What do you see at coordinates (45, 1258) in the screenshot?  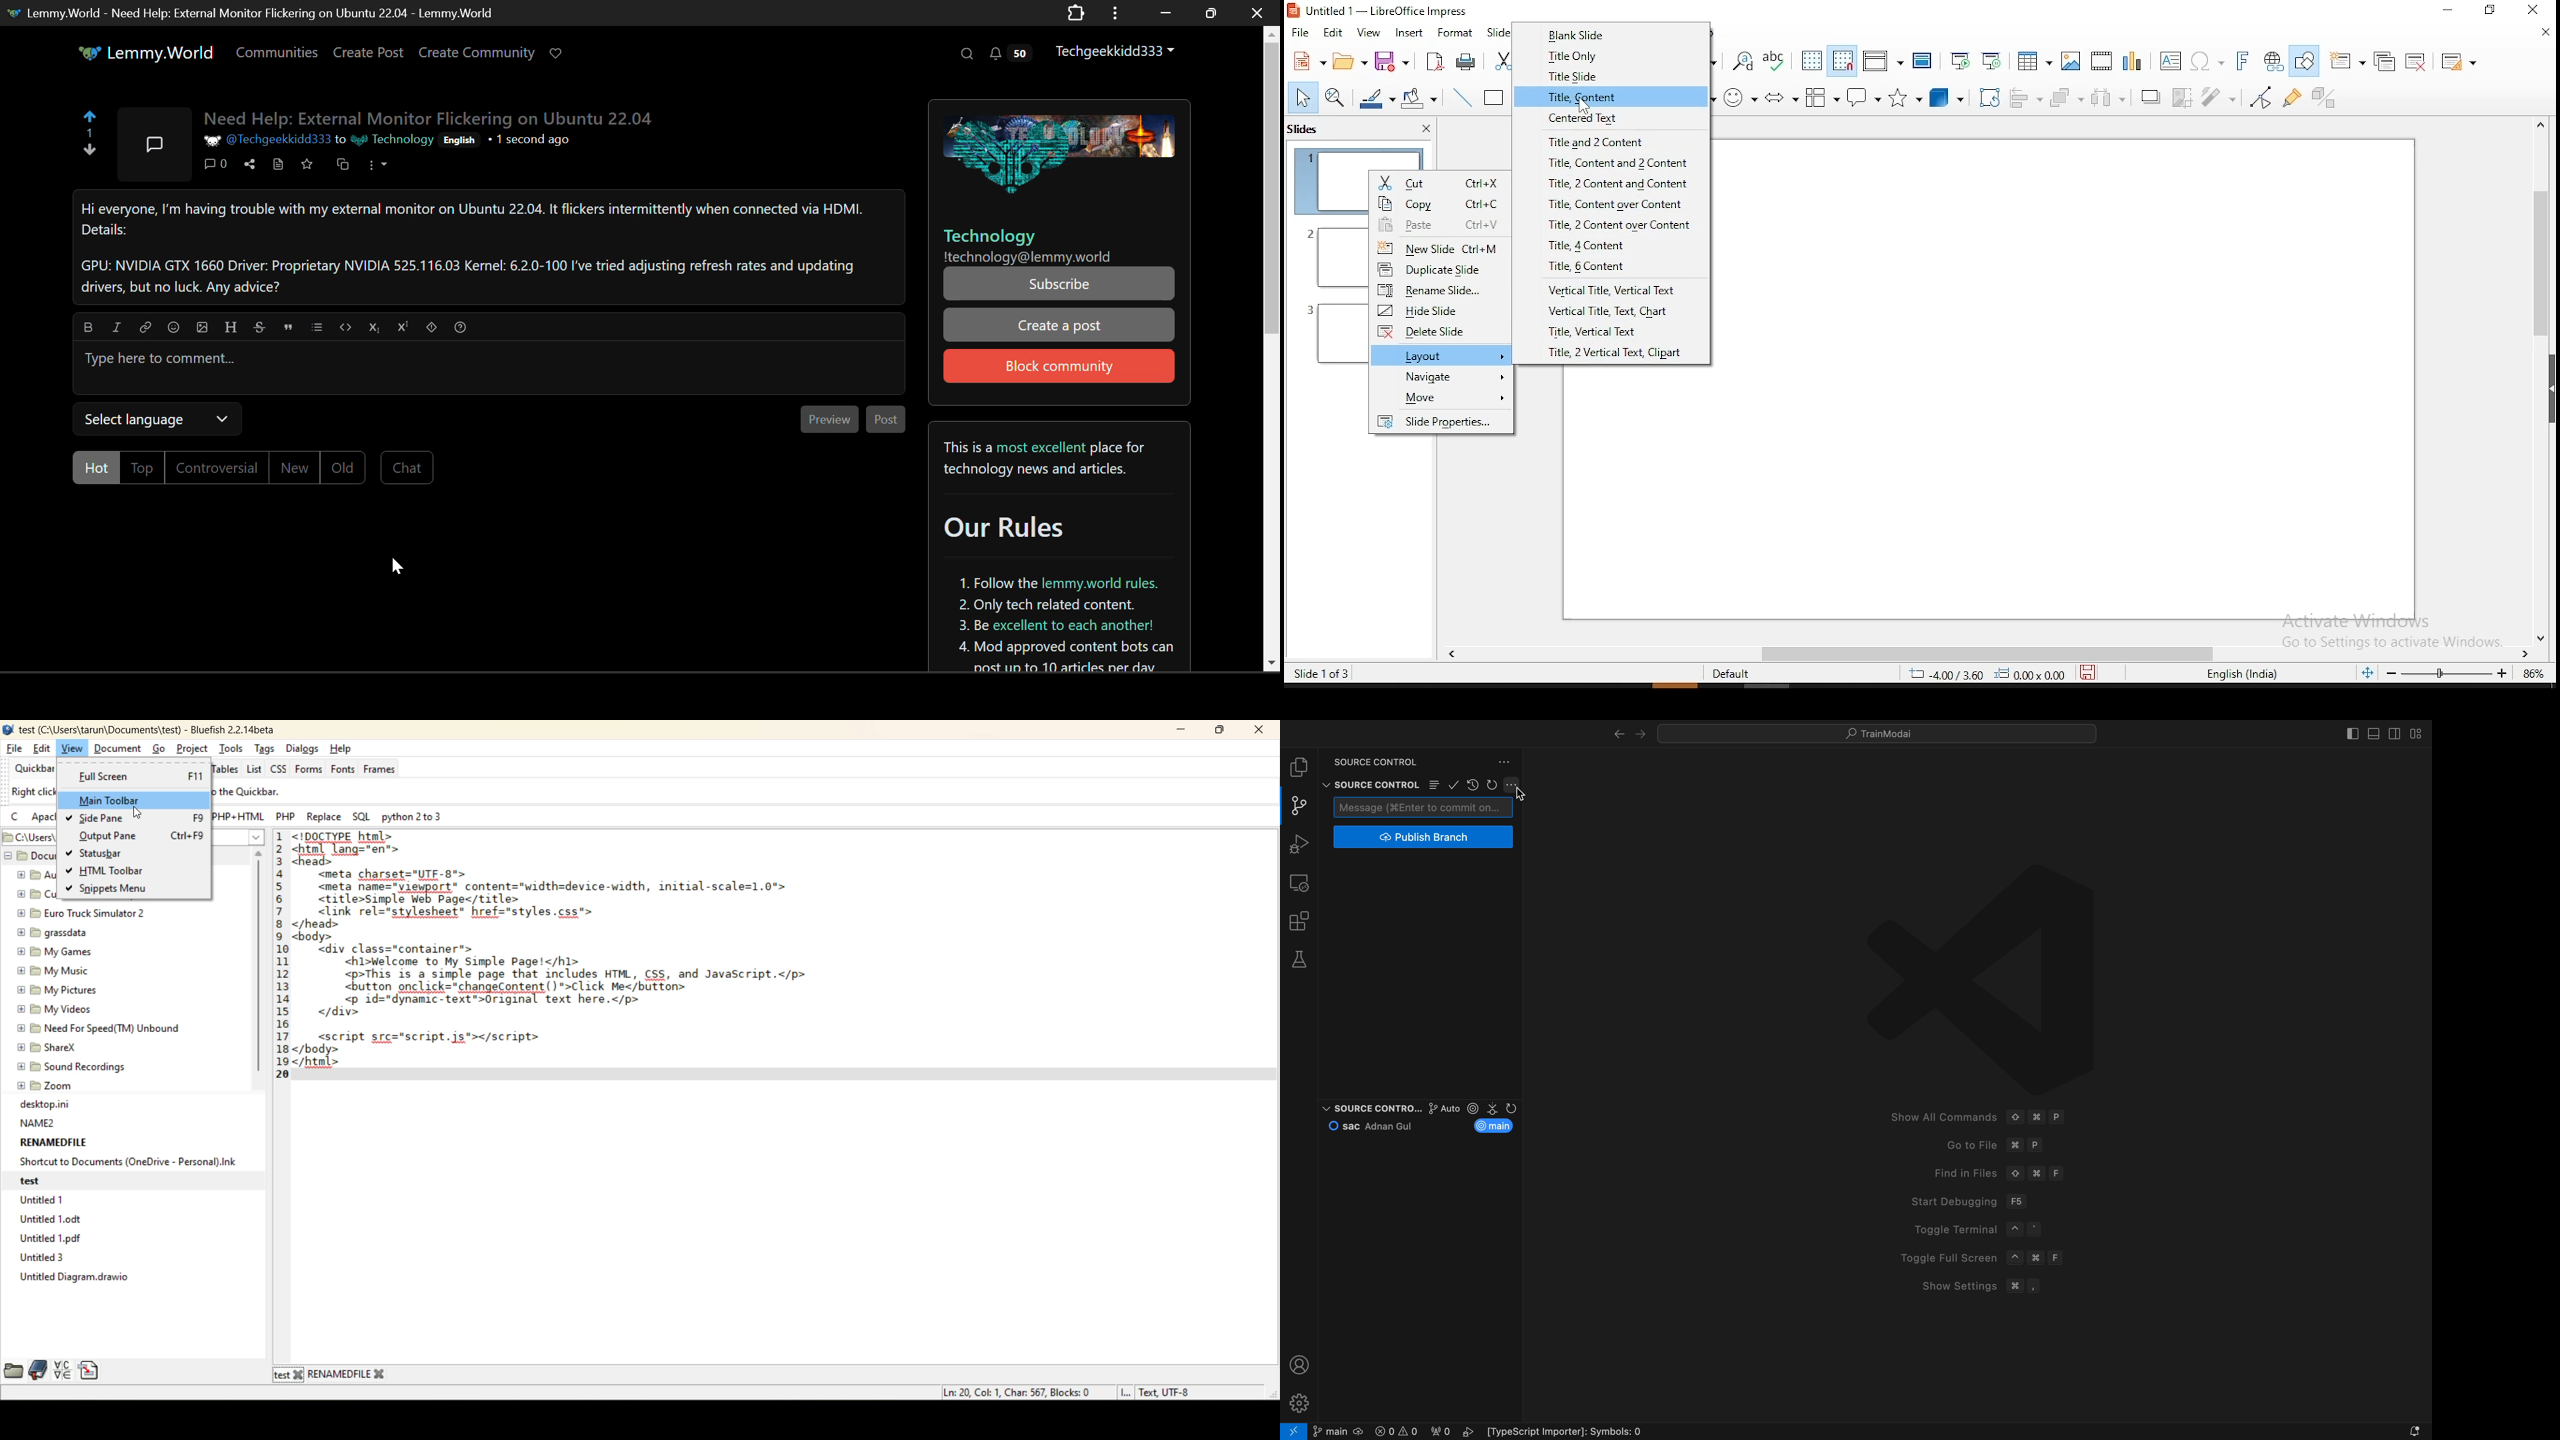 I see `Untitled 3` at bounding box center [45, 1258].